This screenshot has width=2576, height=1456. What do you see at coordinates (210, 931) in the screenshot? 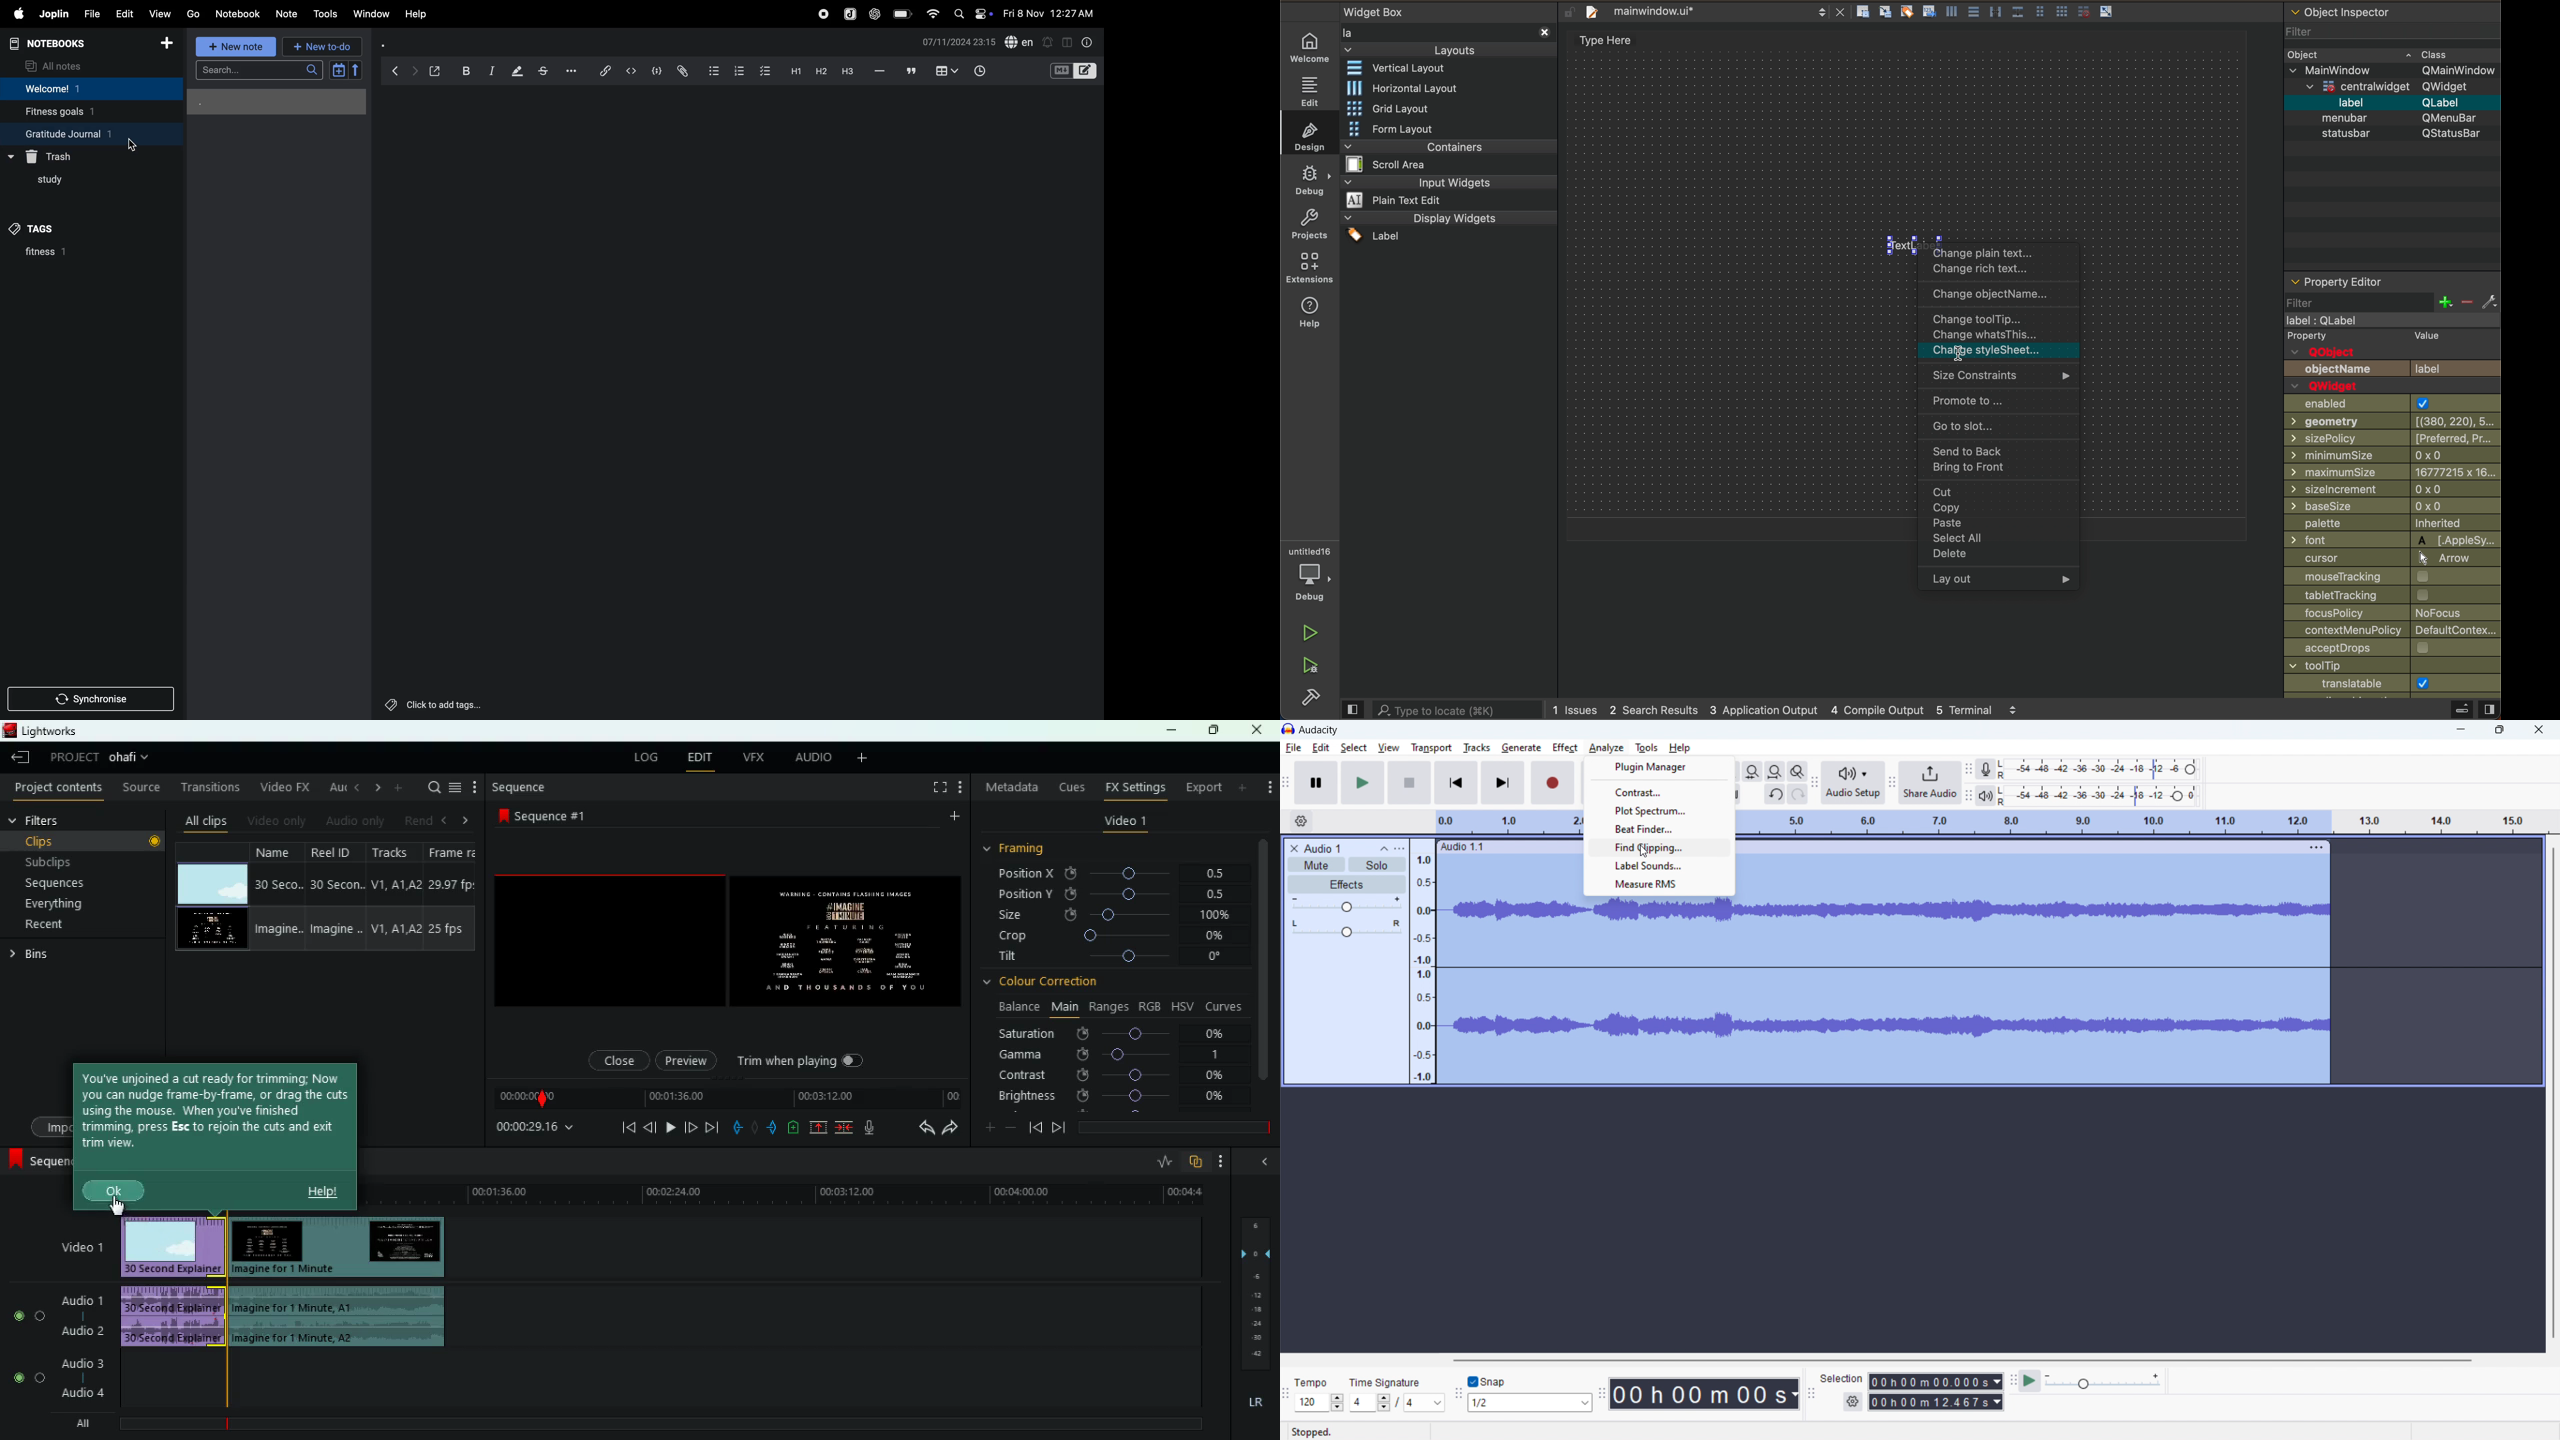
I see `video` at bounding box center [210, 931].